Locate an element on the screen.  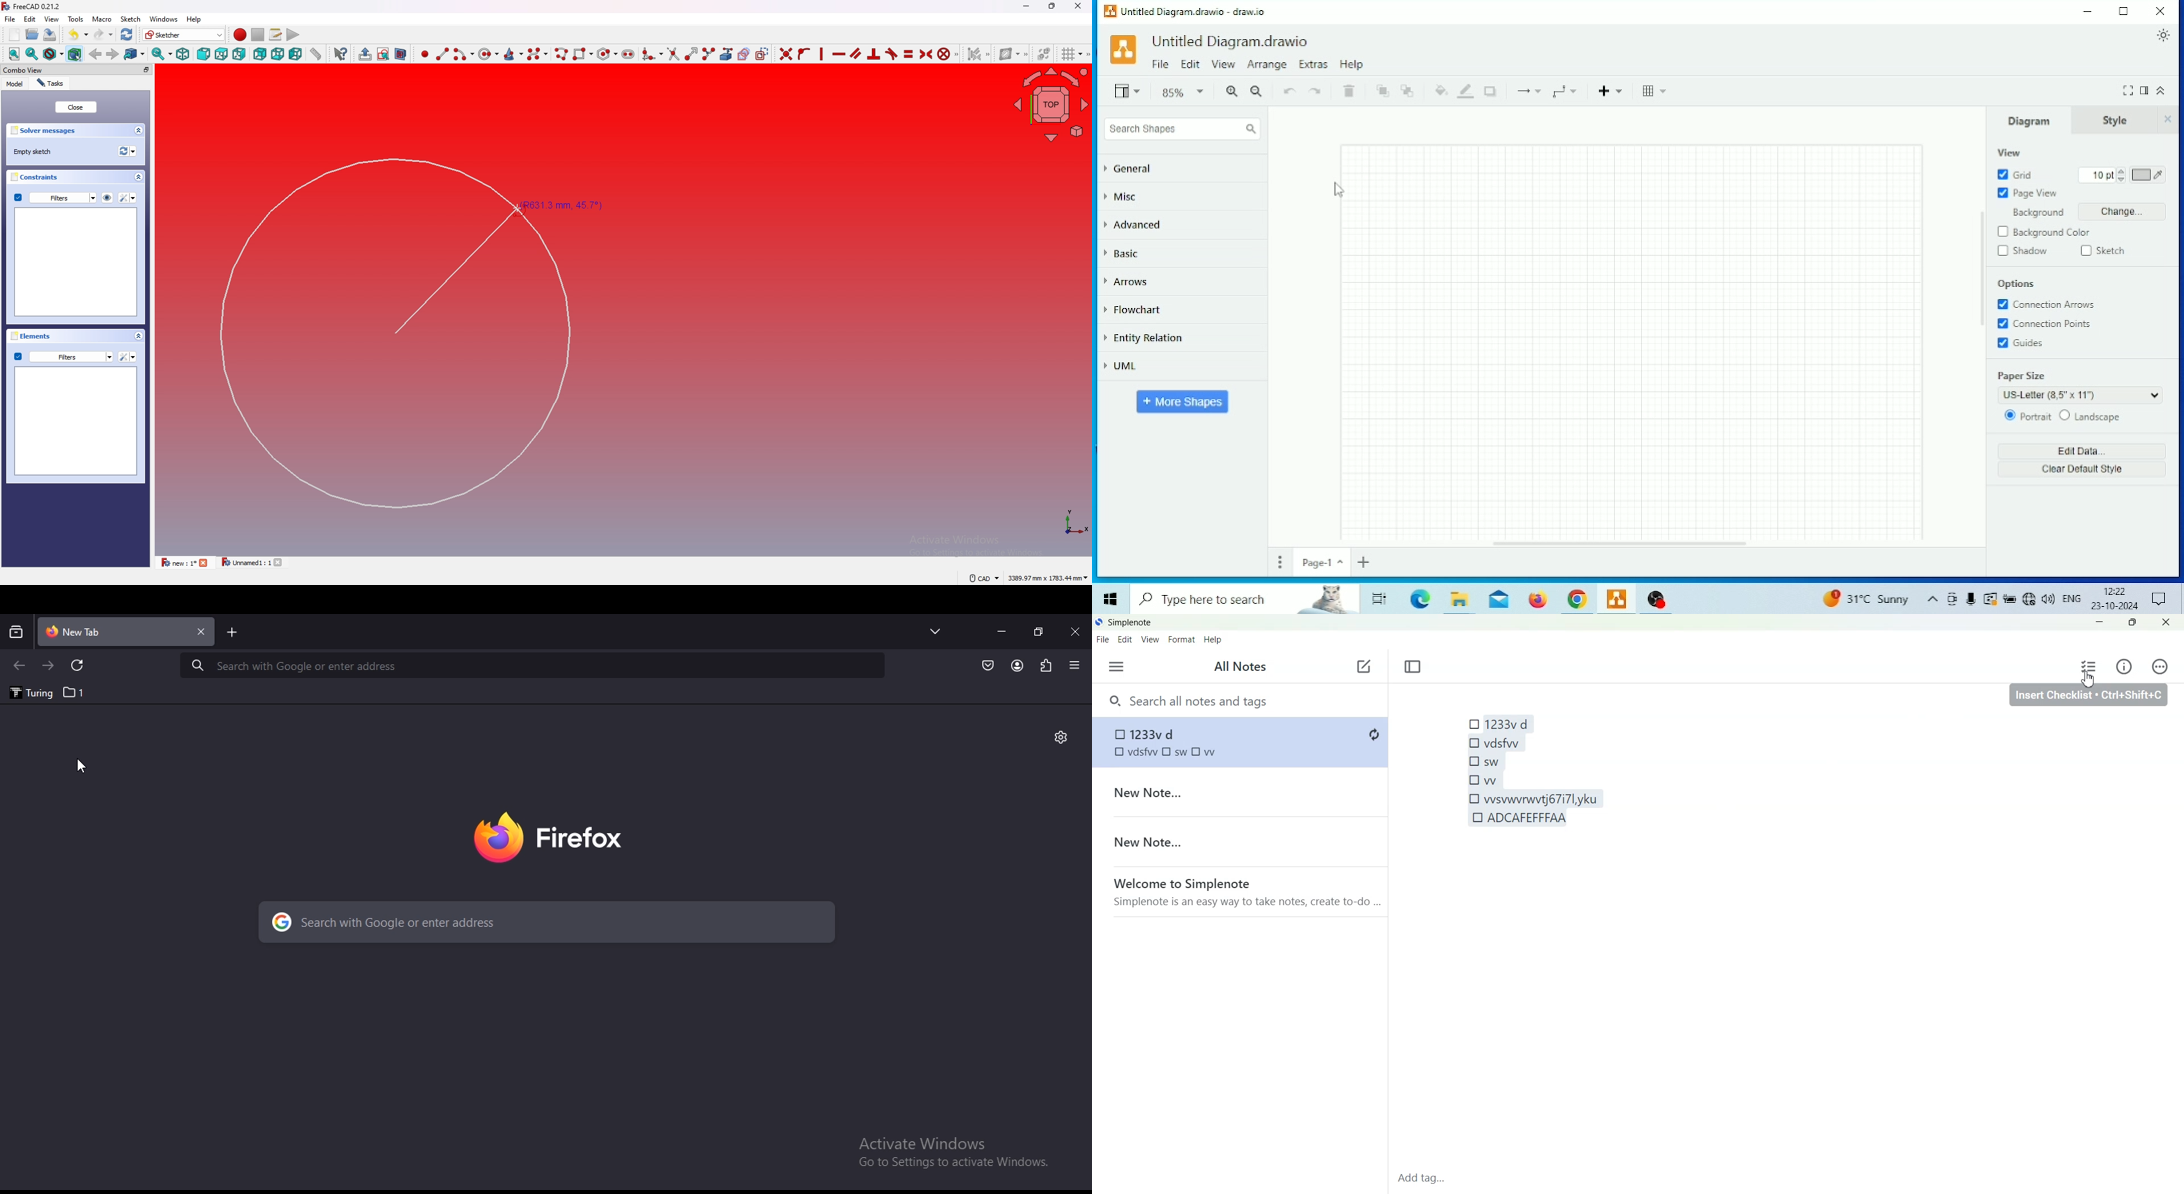
create circle is located at coordinates (486, 54).